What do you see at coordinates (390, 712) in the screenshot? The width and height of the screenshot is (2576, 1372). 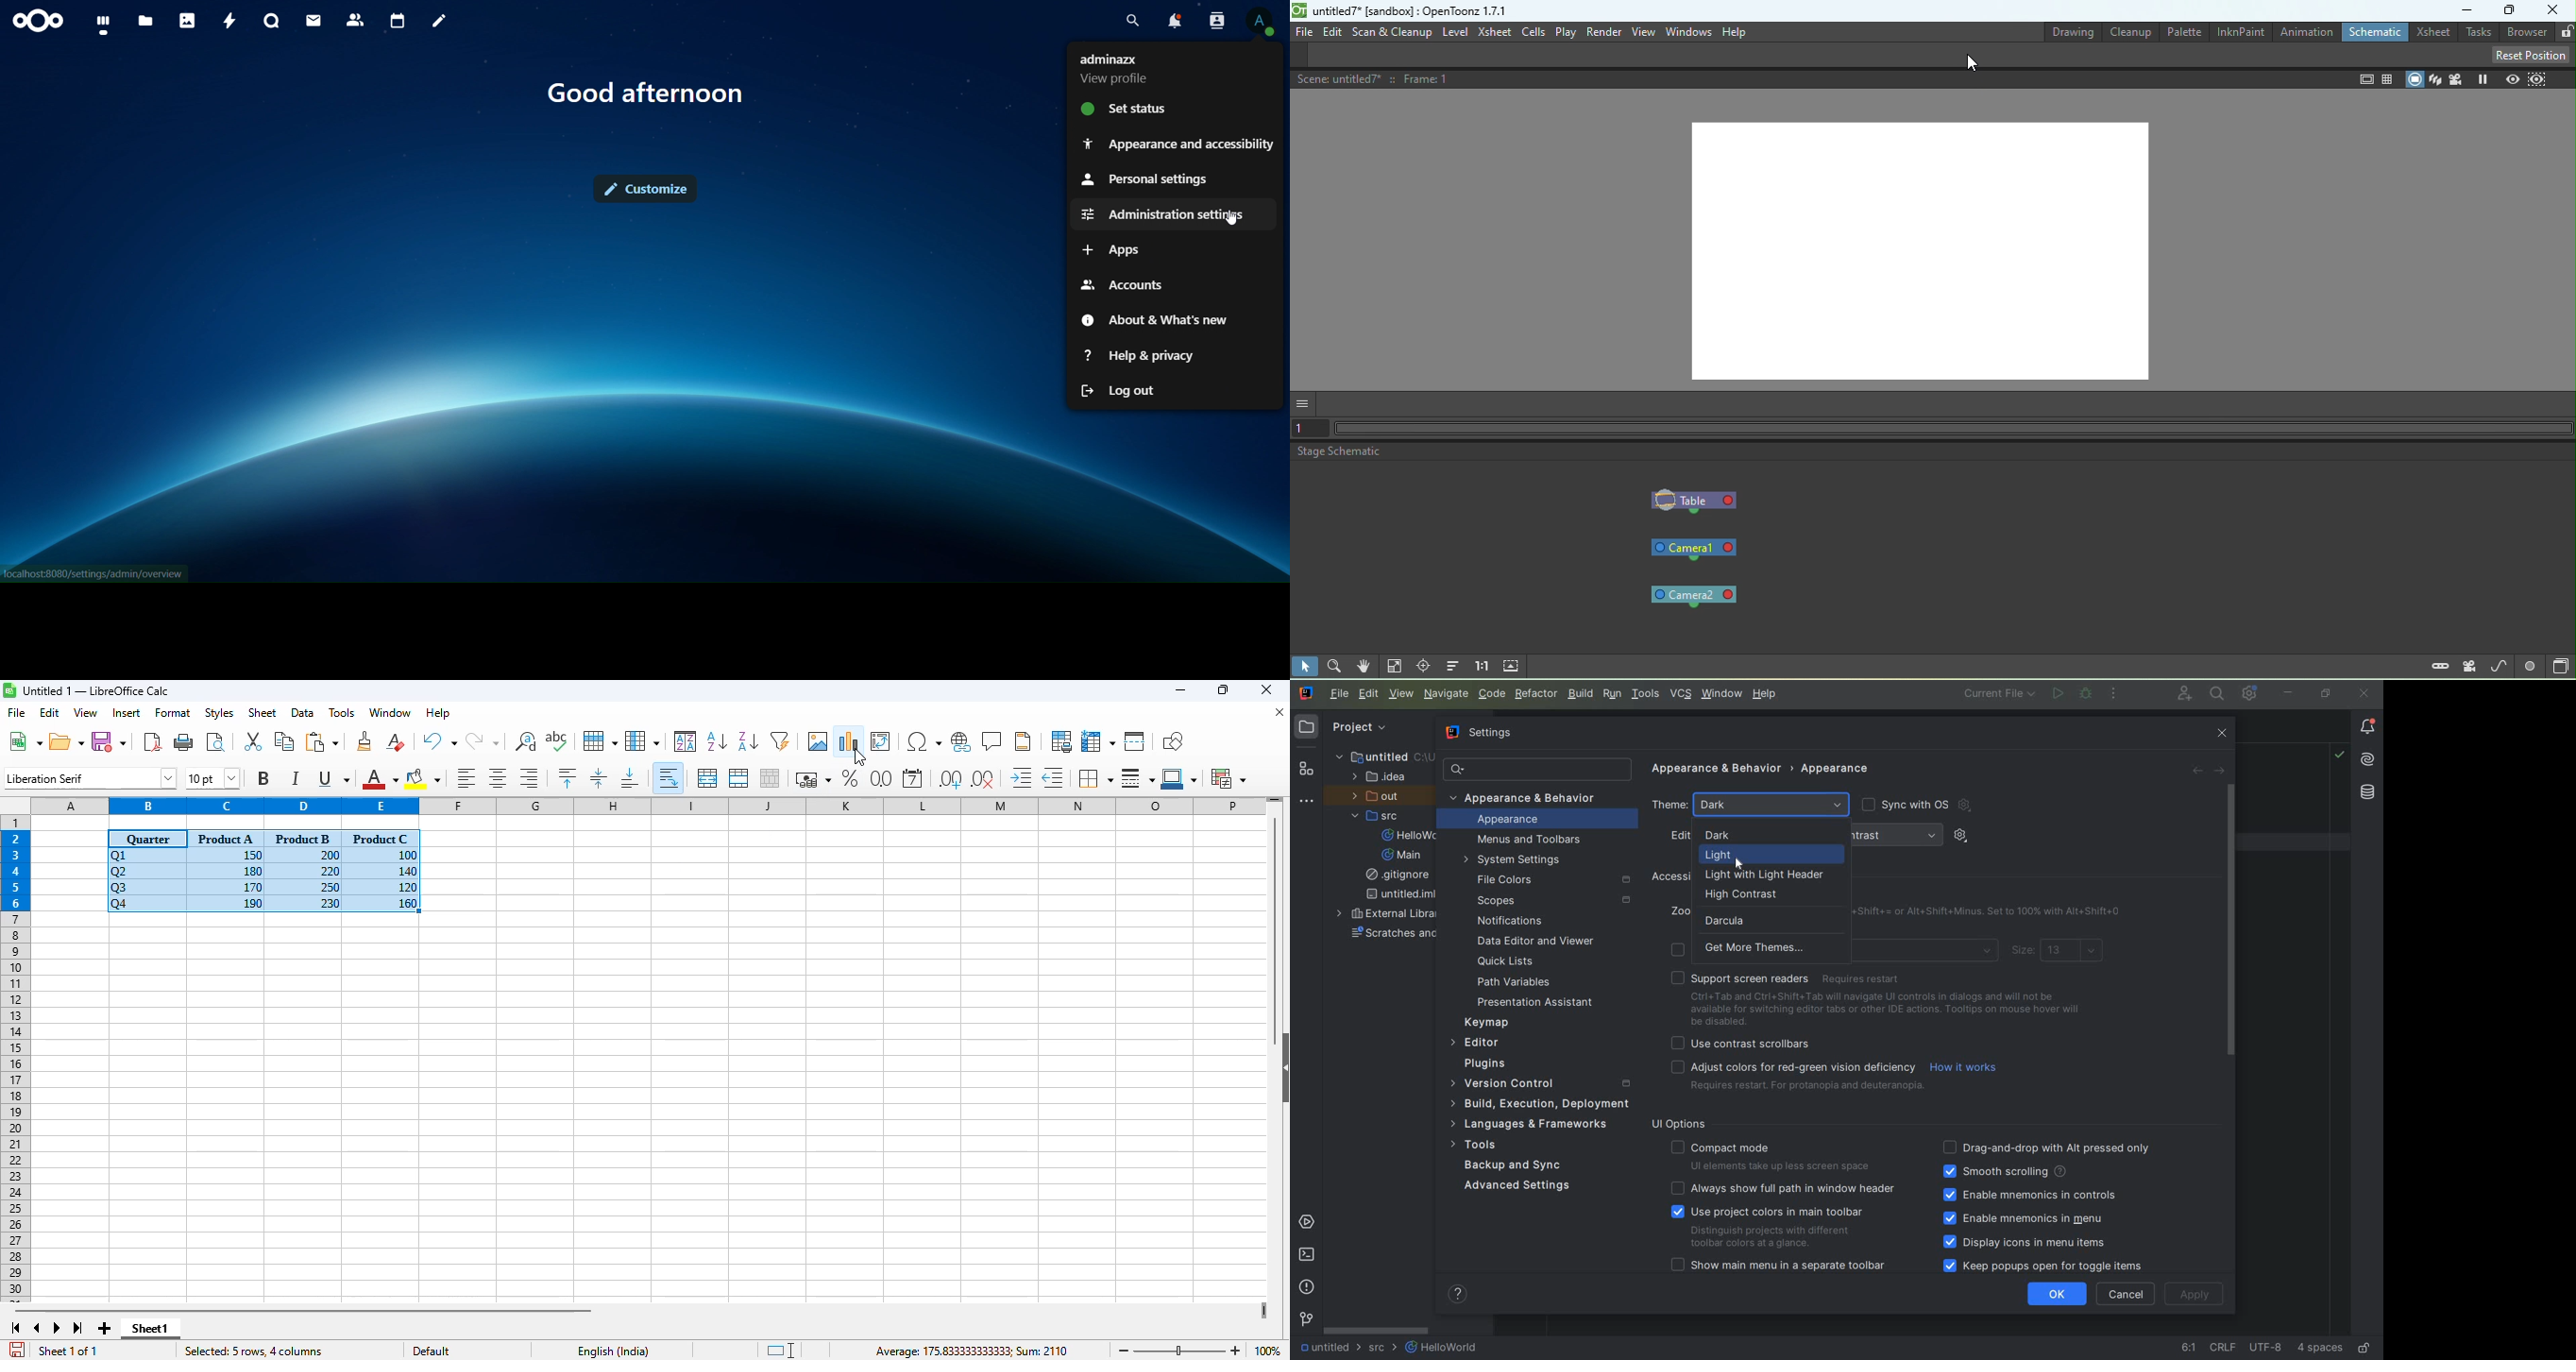 I see `window` at bounding box center [390, 712].